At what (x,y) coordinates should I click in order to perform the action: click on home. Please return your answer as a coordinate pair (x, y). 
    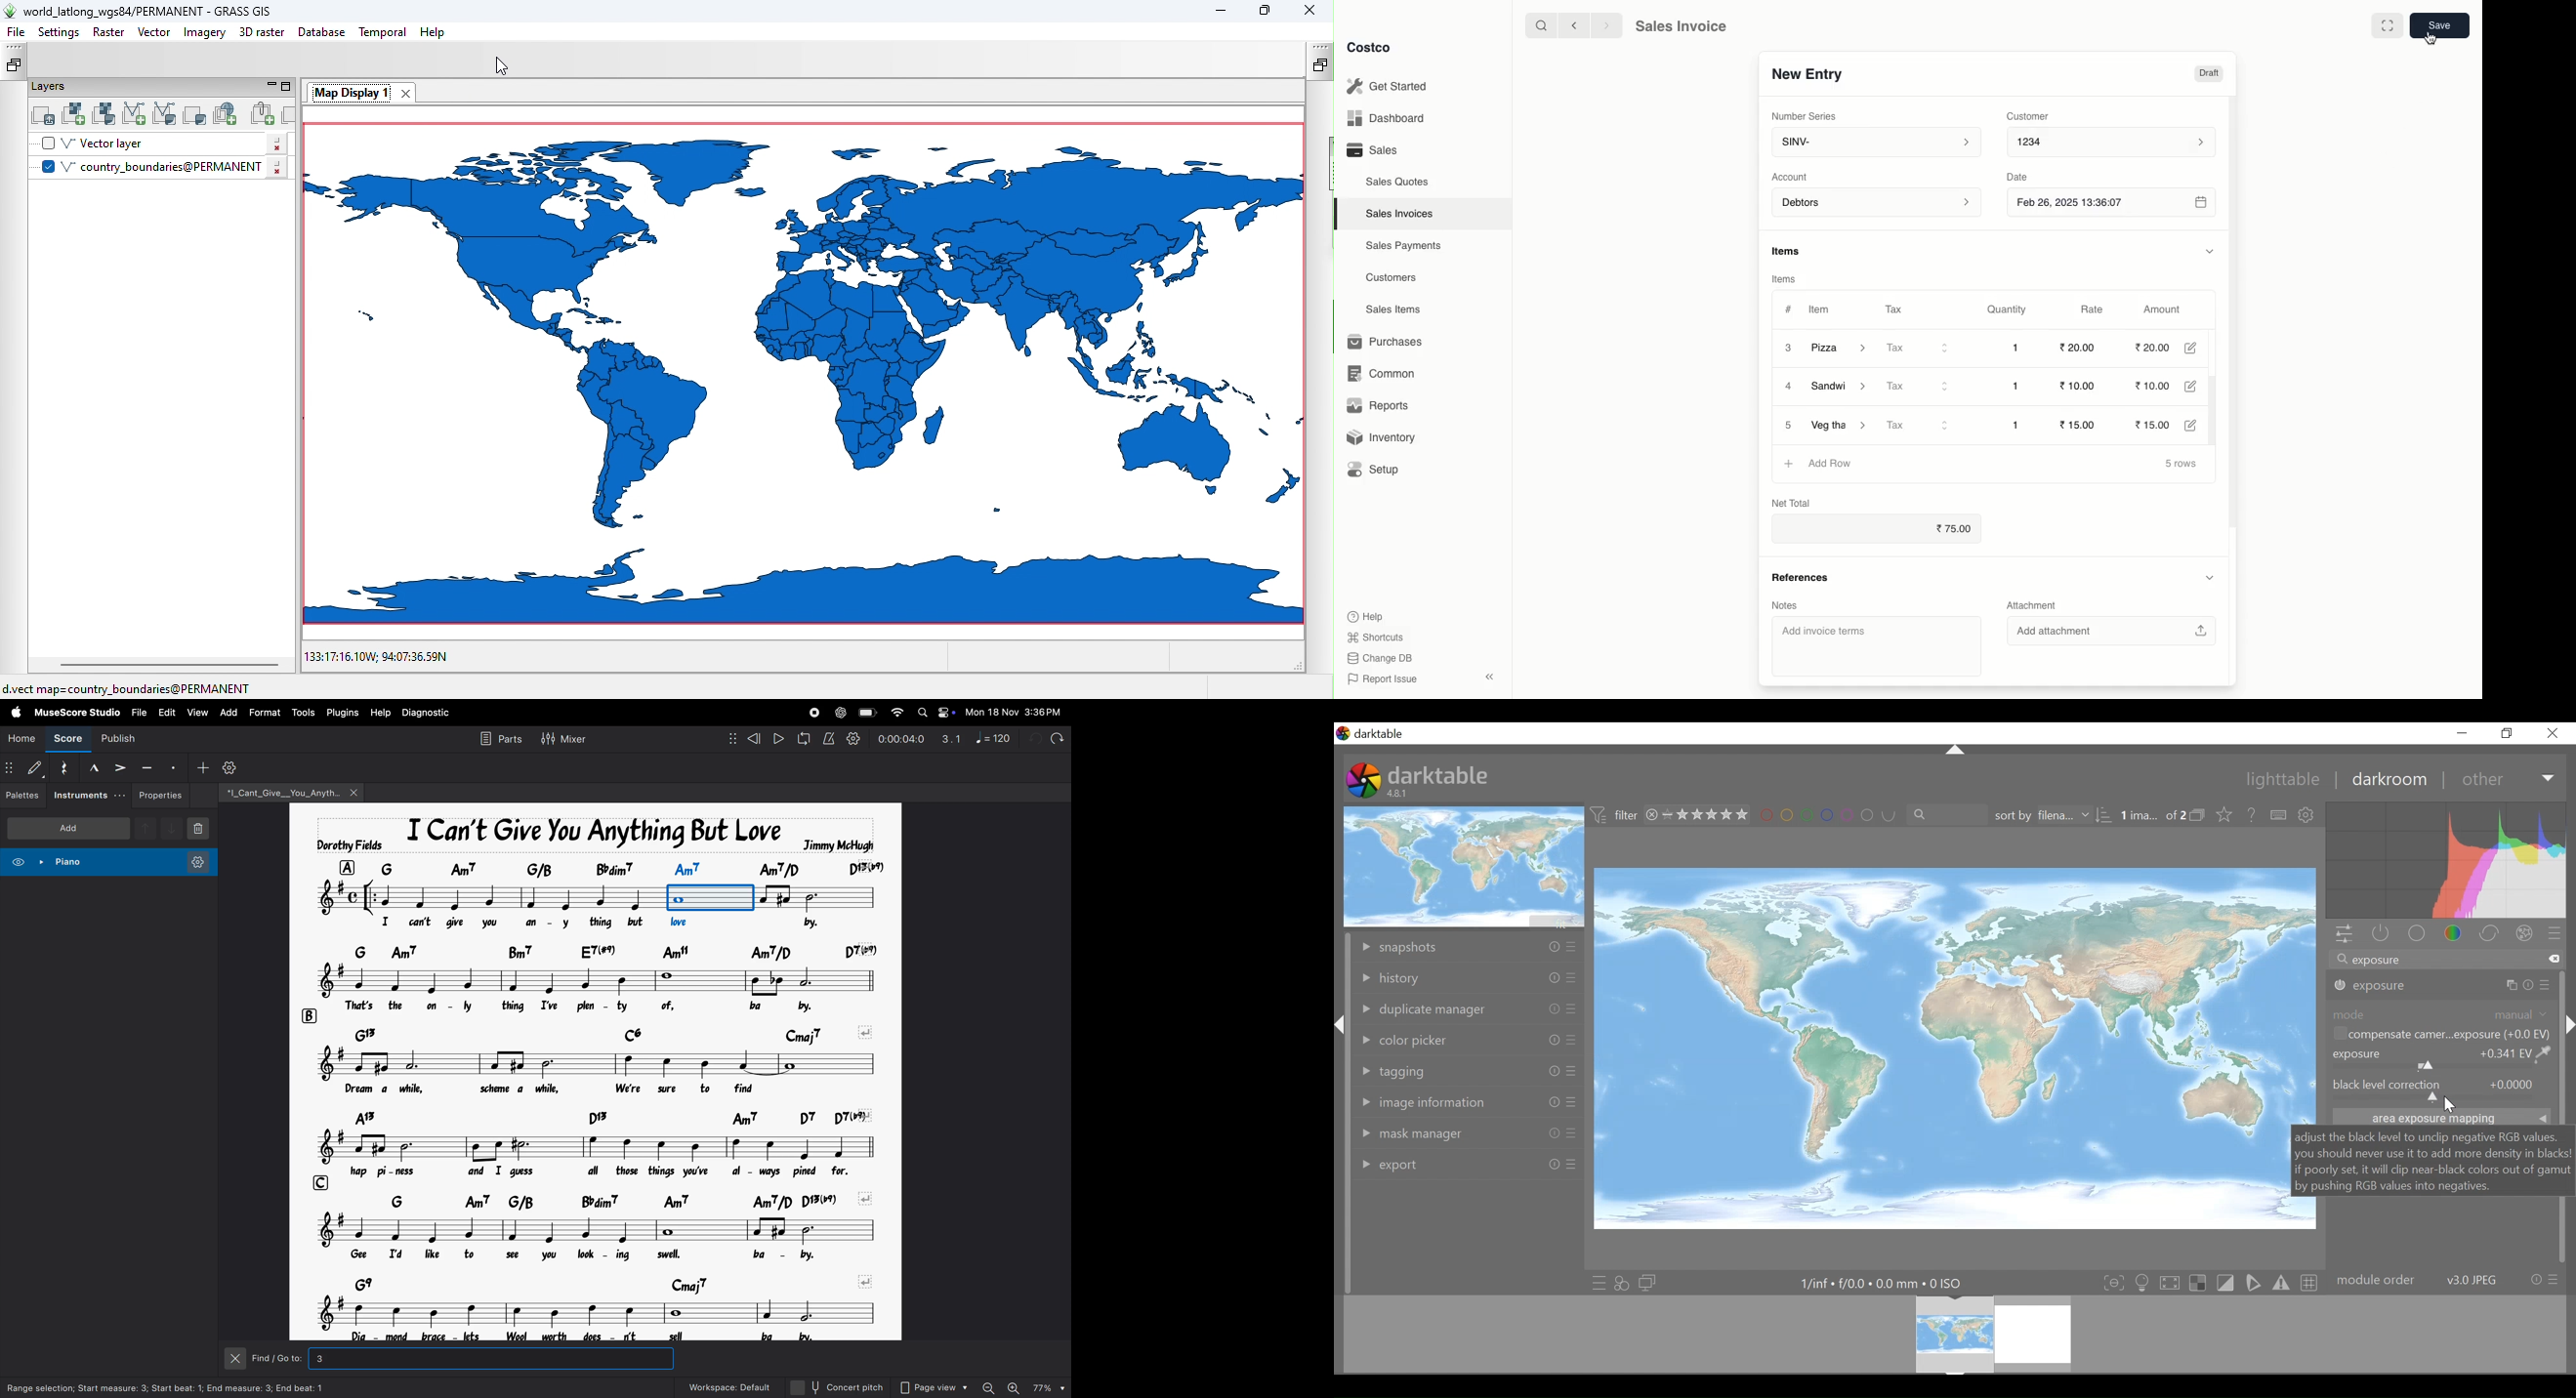
    Looking at the image, I should click on (20, 737).